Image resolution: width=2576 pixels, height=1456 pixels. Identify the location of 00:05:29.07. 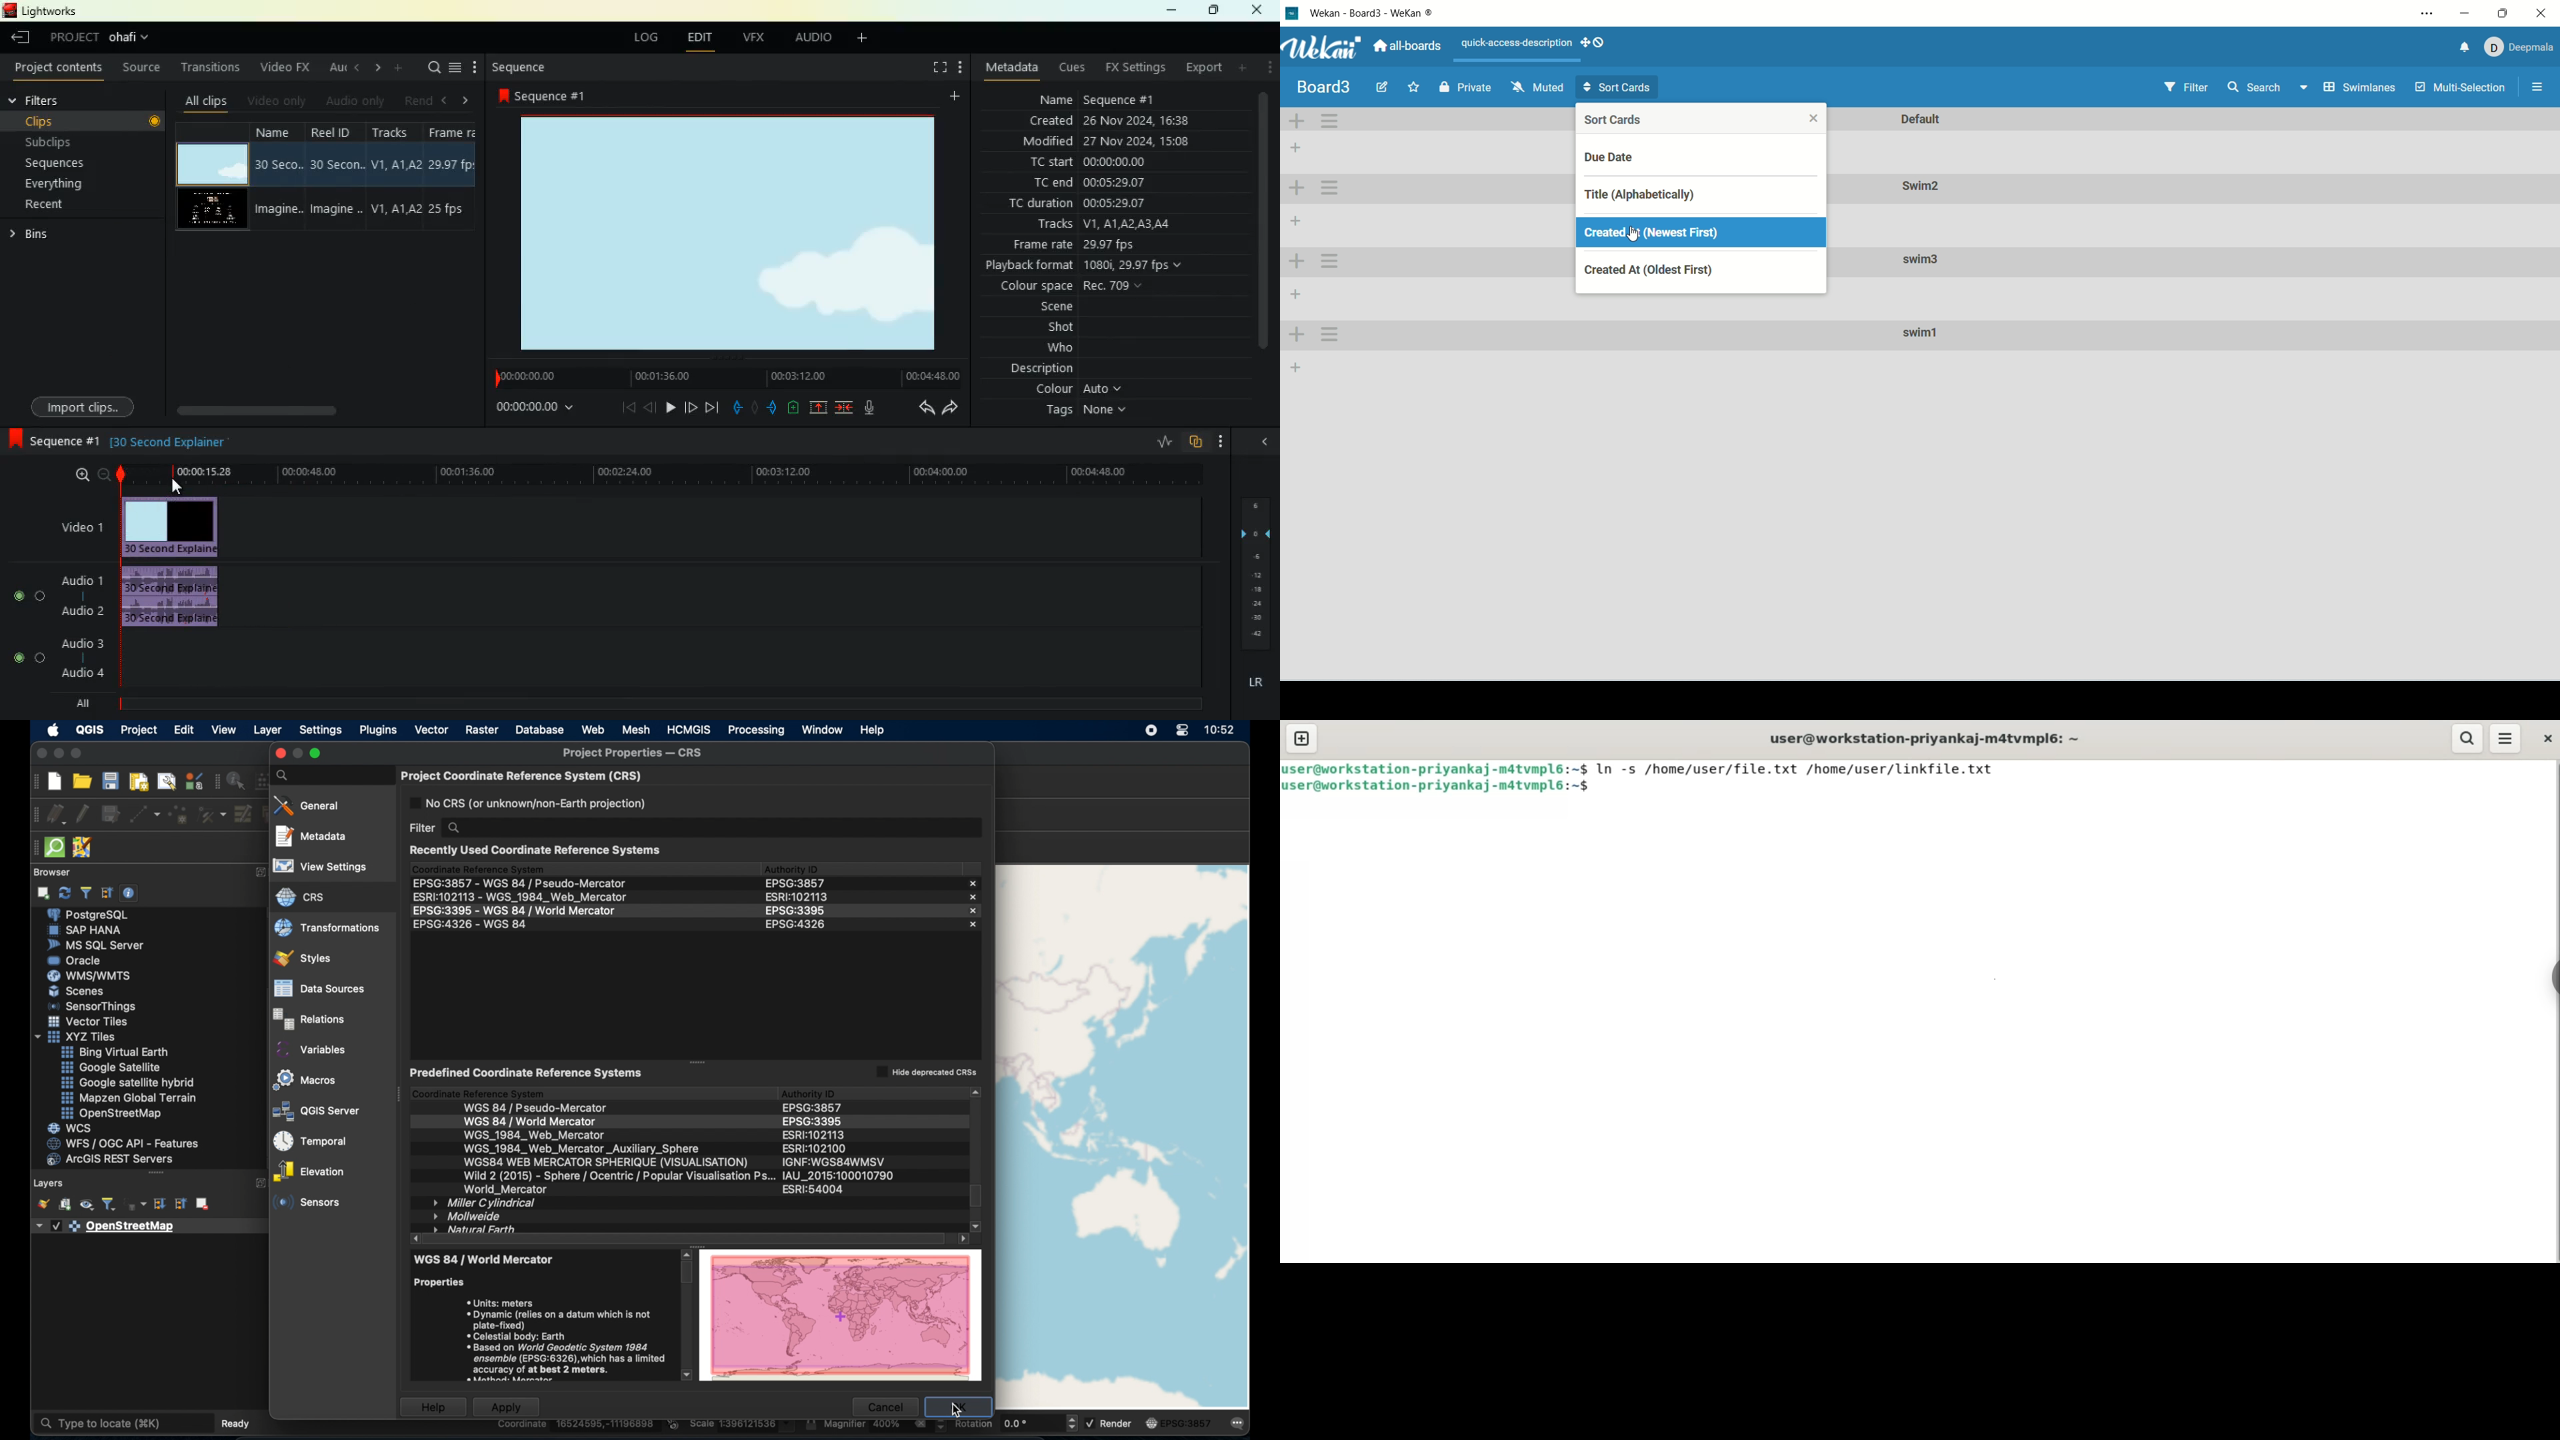
(1121, 203).